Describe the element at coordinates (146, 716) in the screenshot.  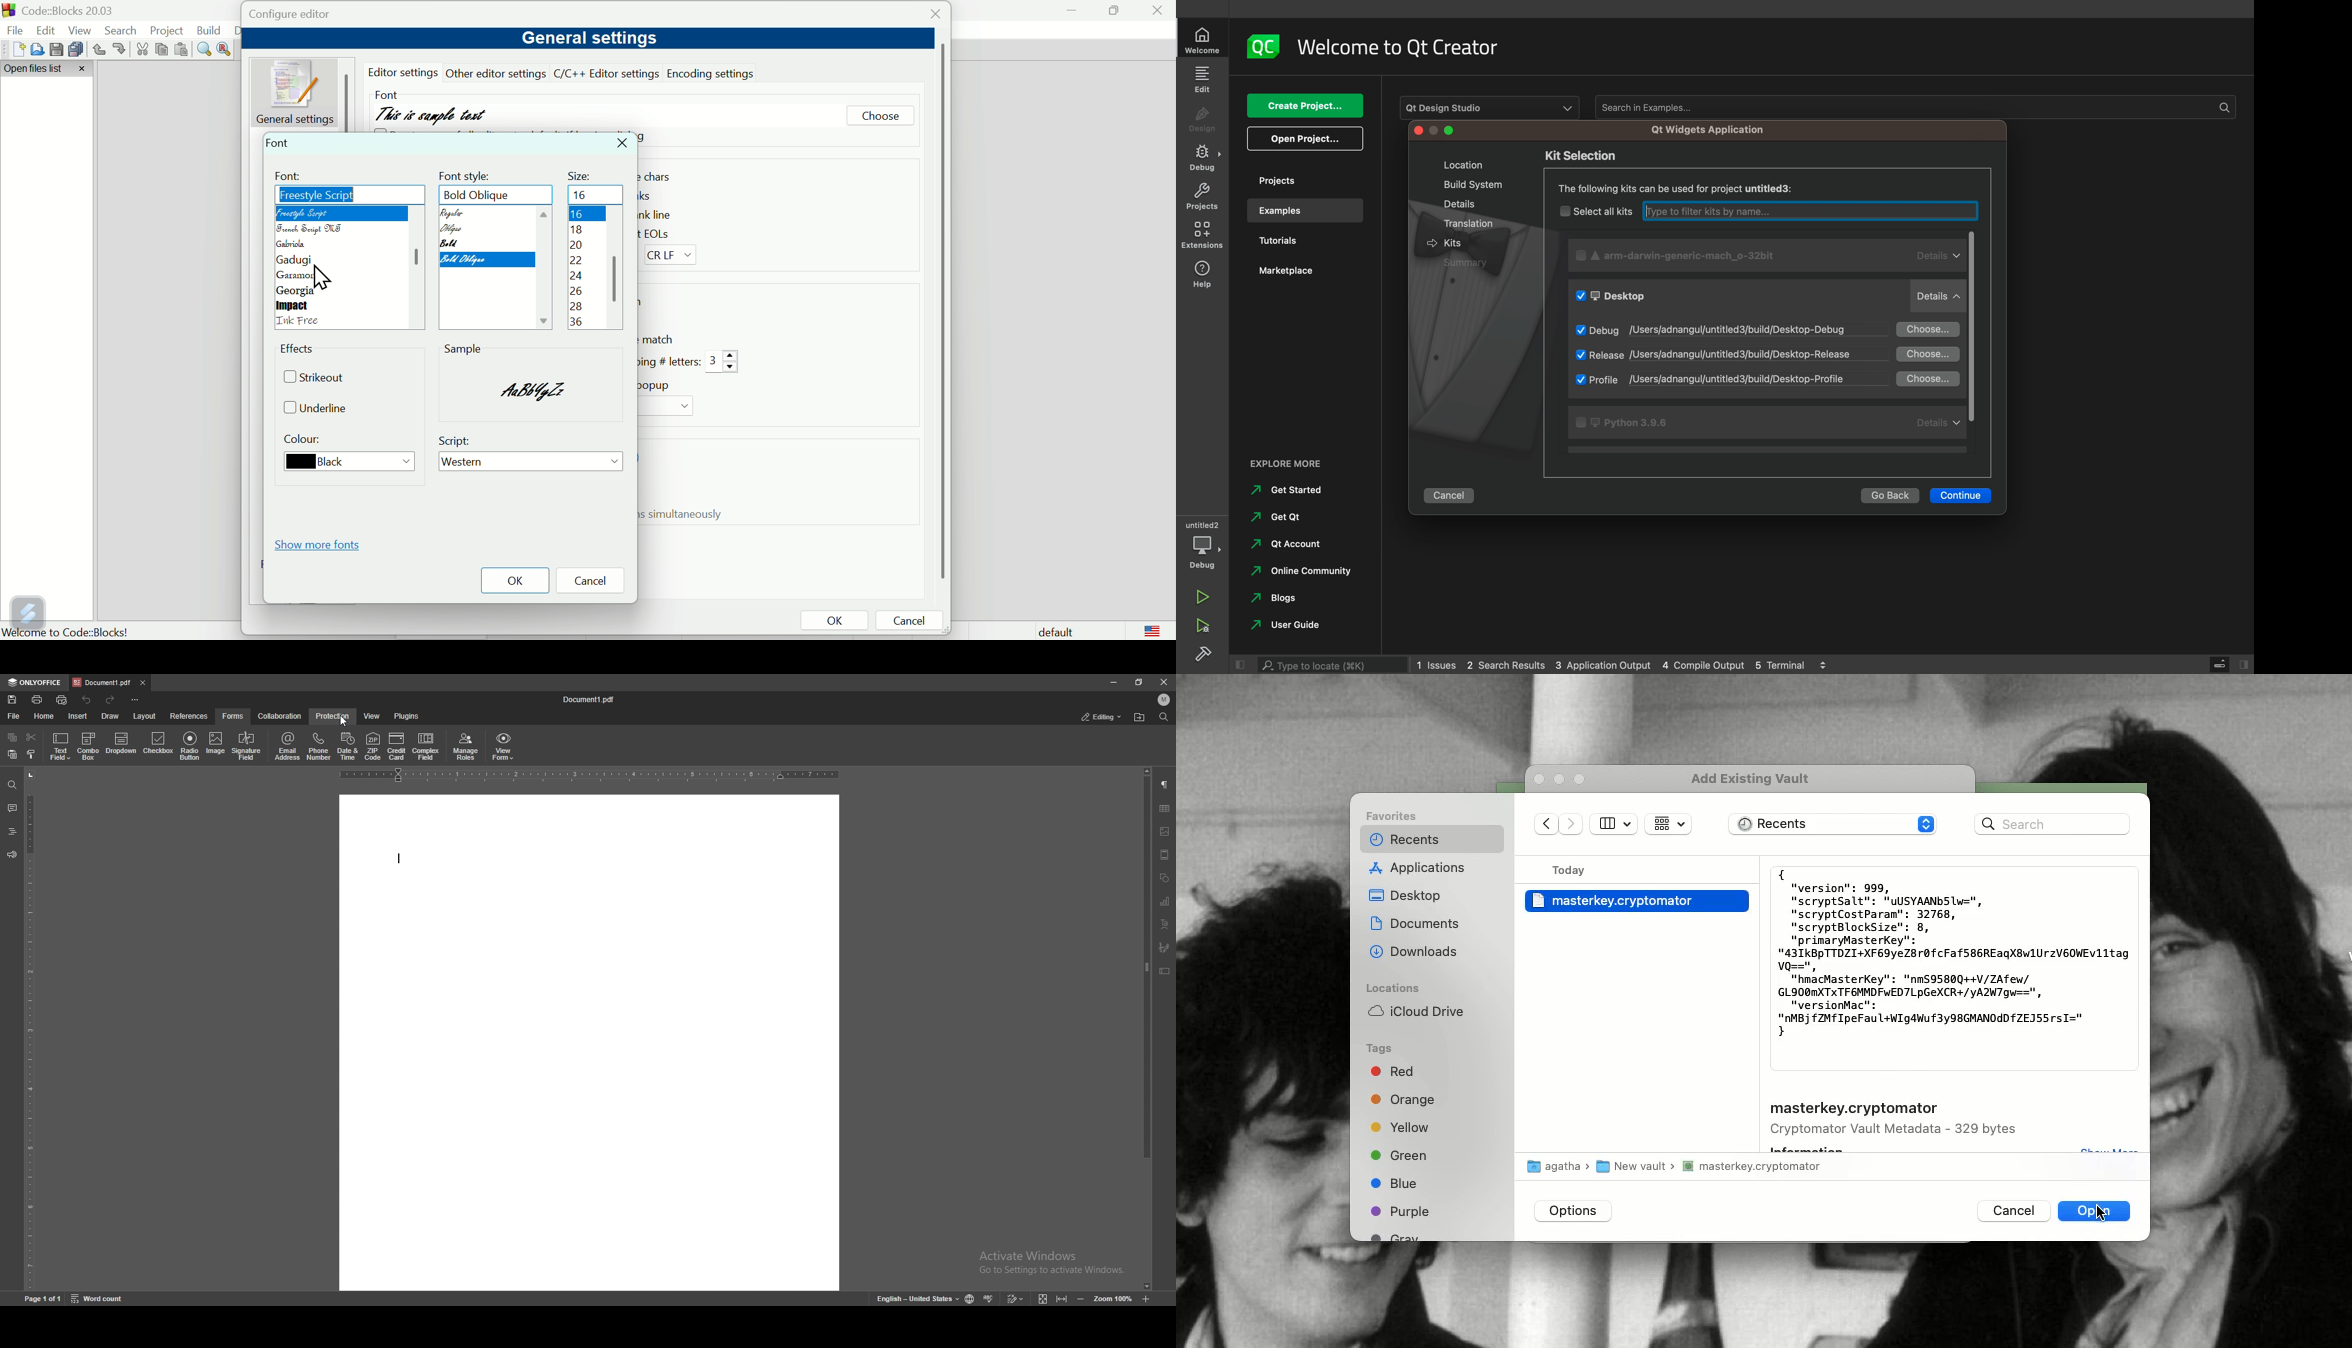
I see `layout` at that location.